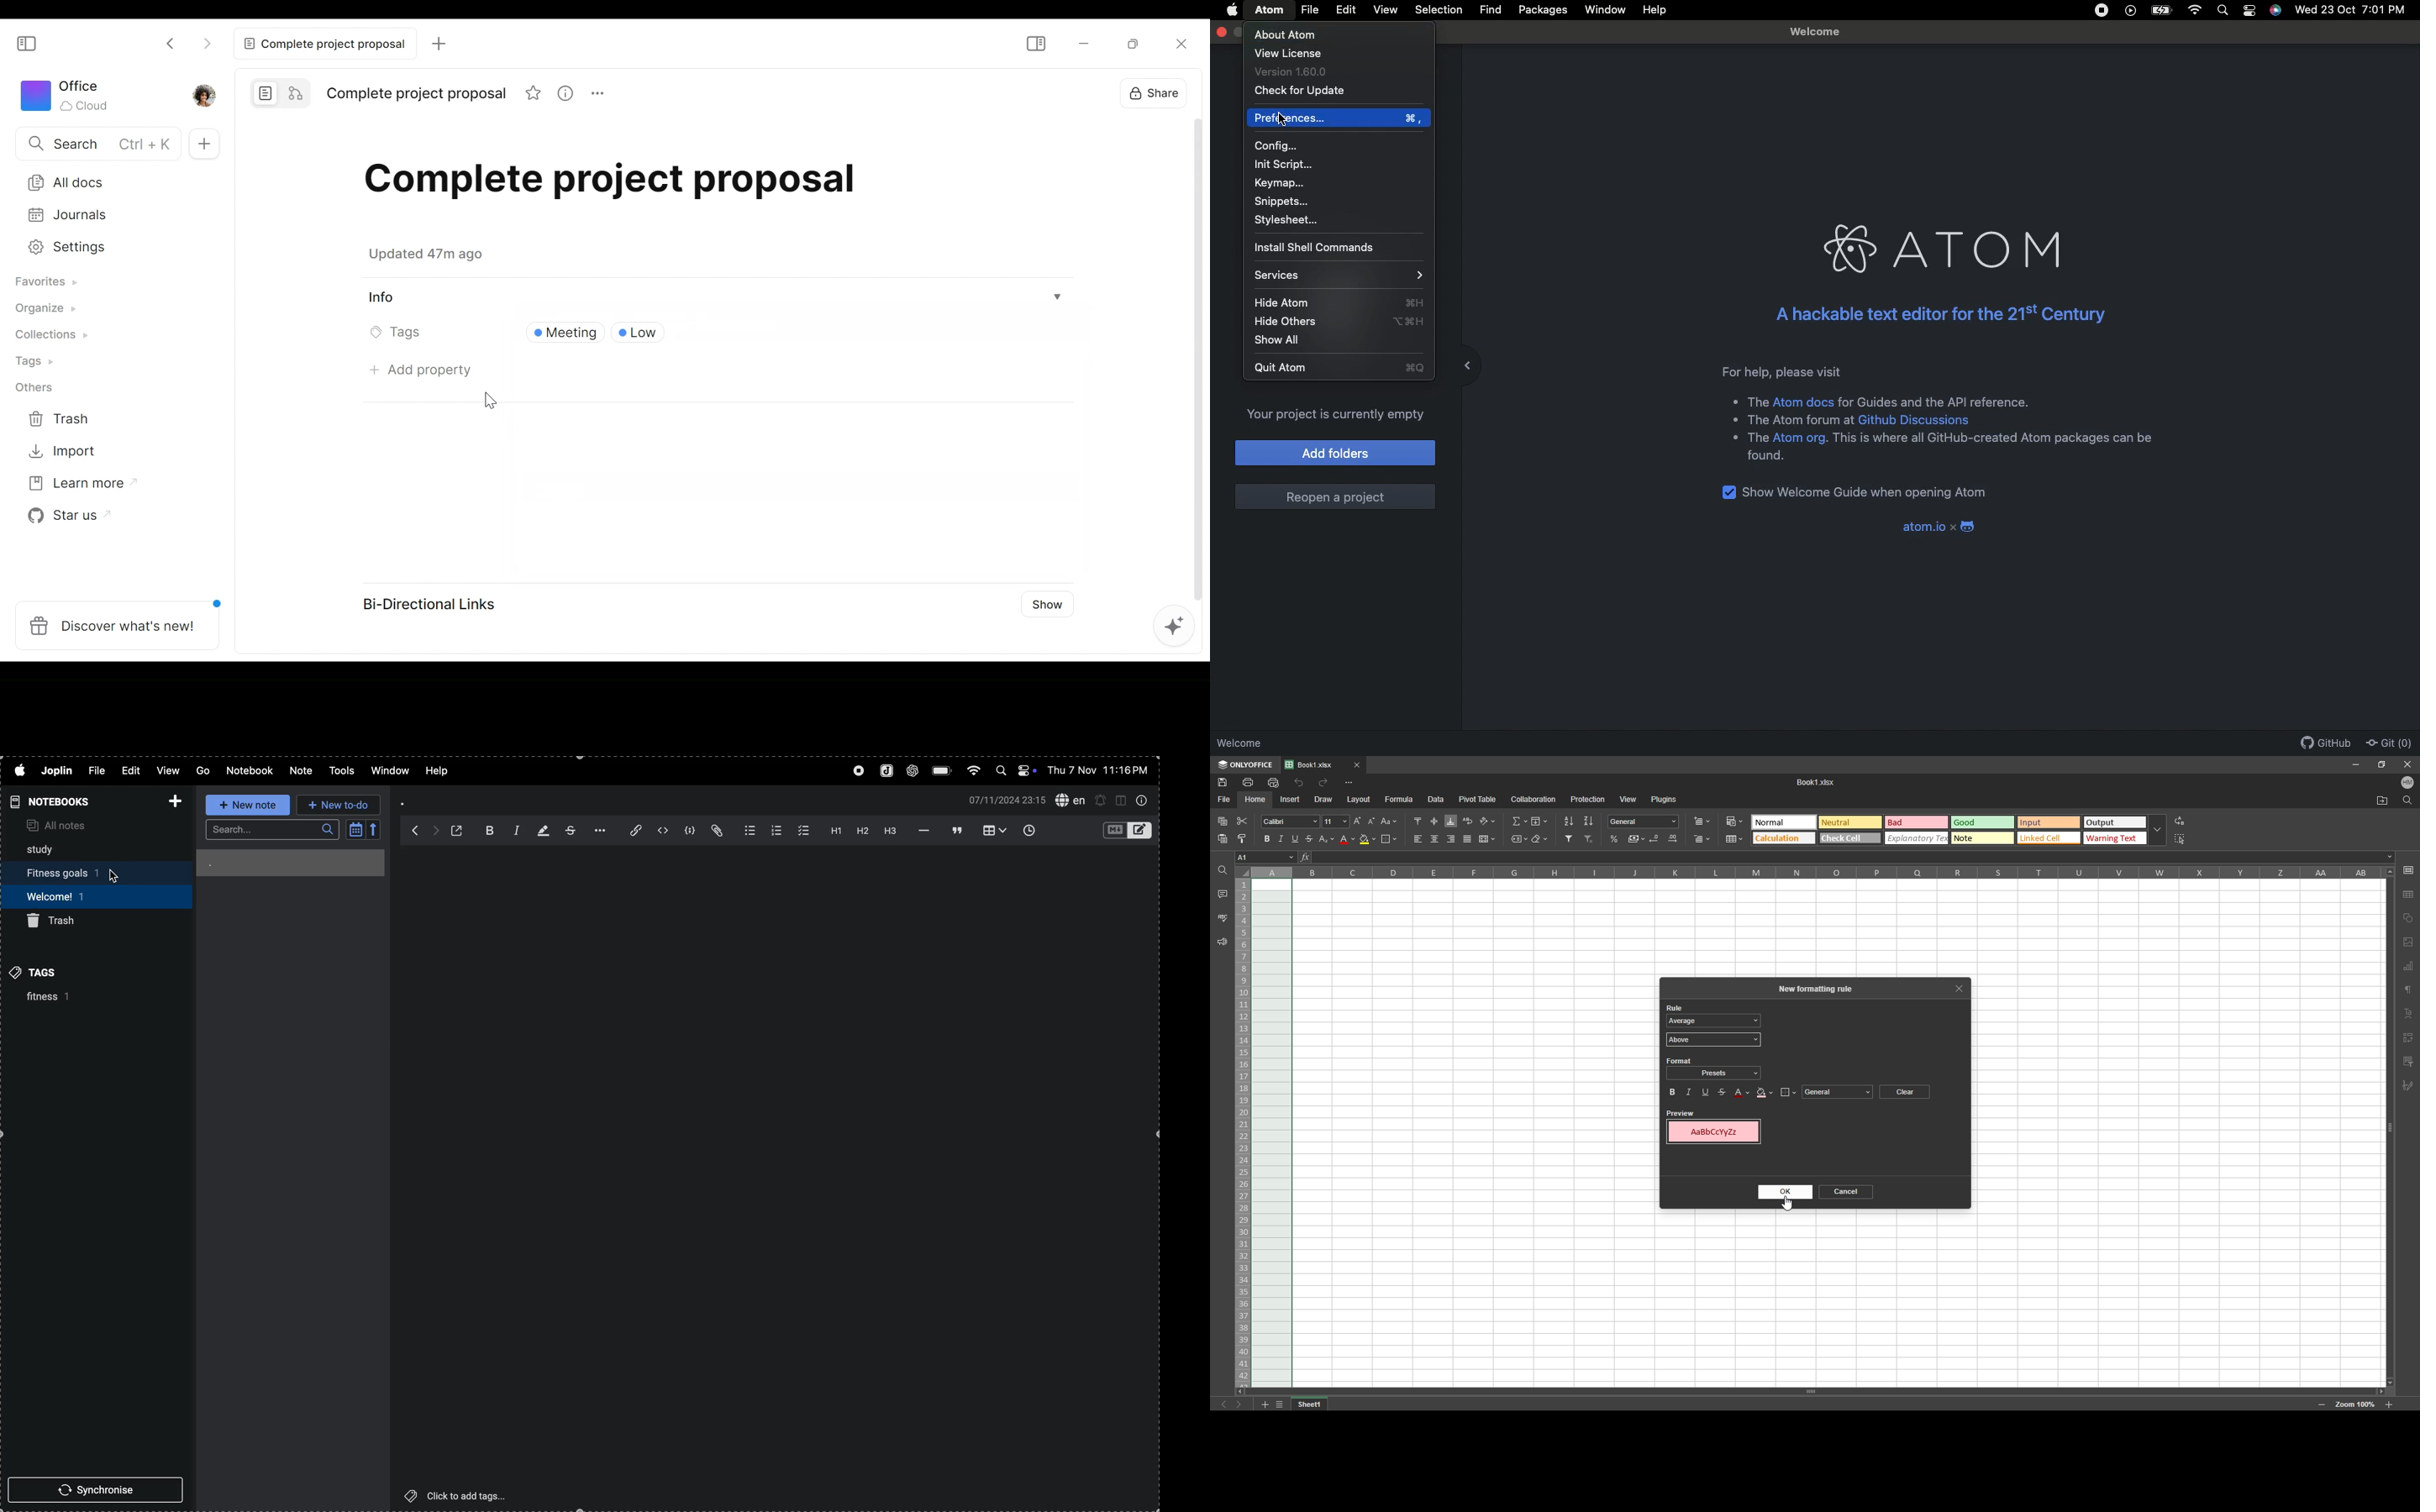 The height and width of the screenshot is (1512, 2436). I want to click on average, so click(1714, 1020).